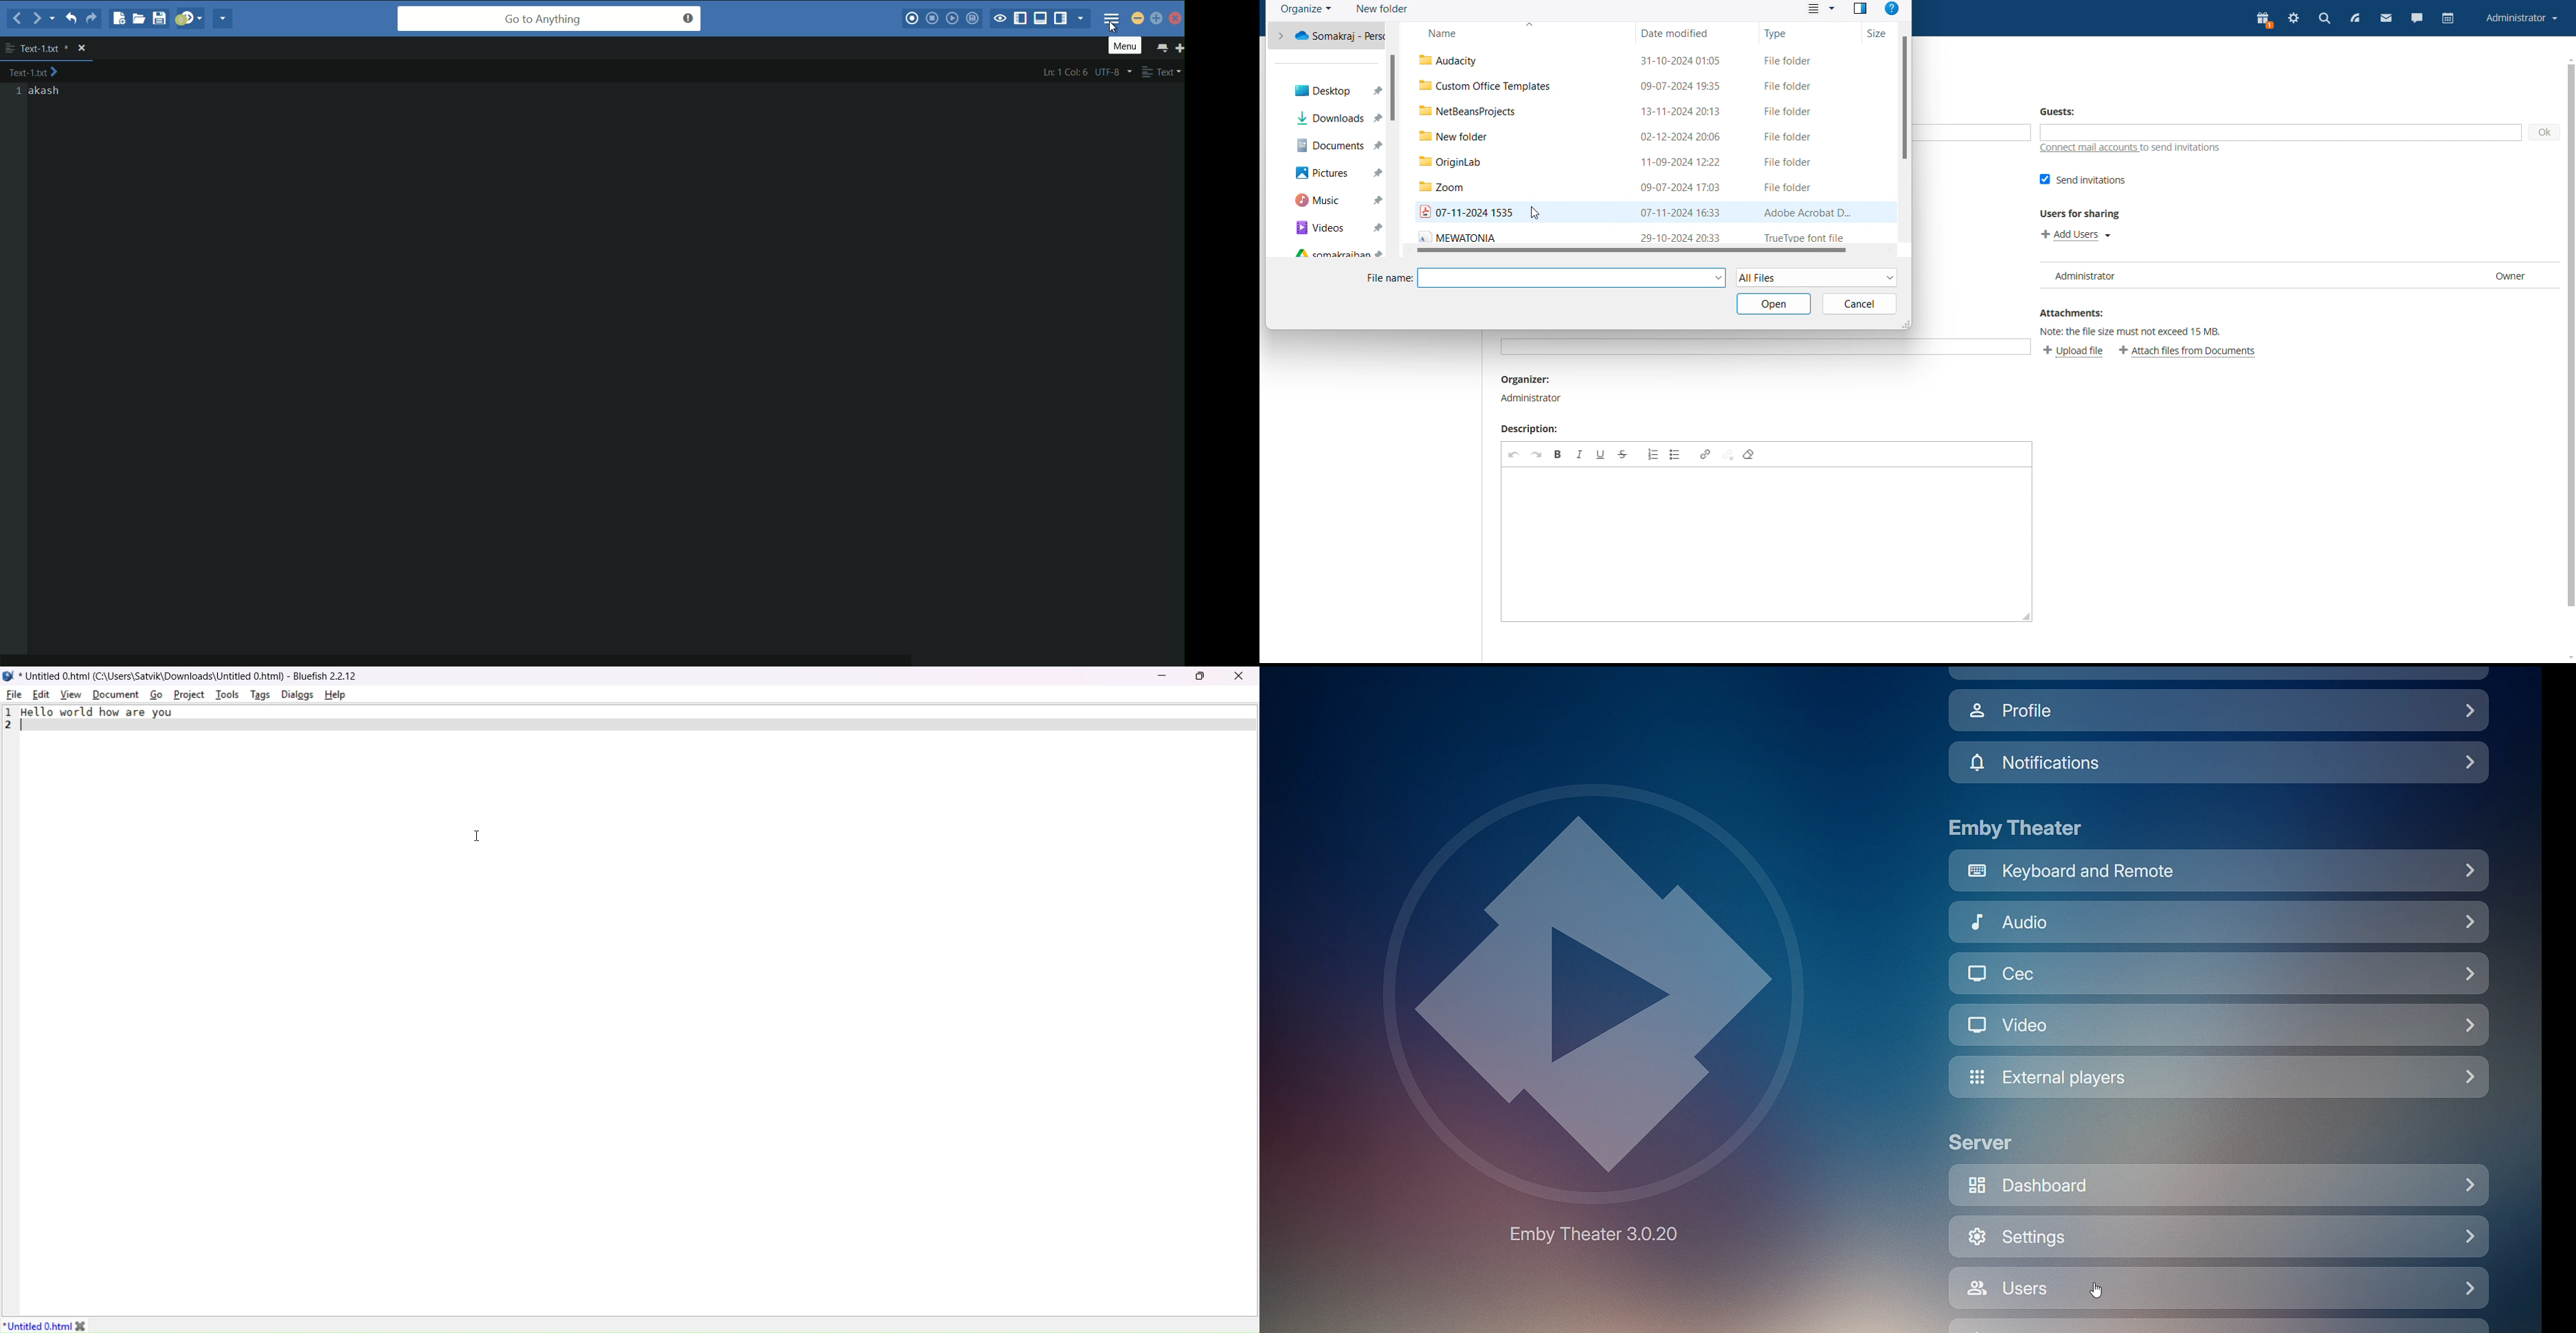 This screenshot has height=1344, width=2576. I want to click on , so click(1339, 226).